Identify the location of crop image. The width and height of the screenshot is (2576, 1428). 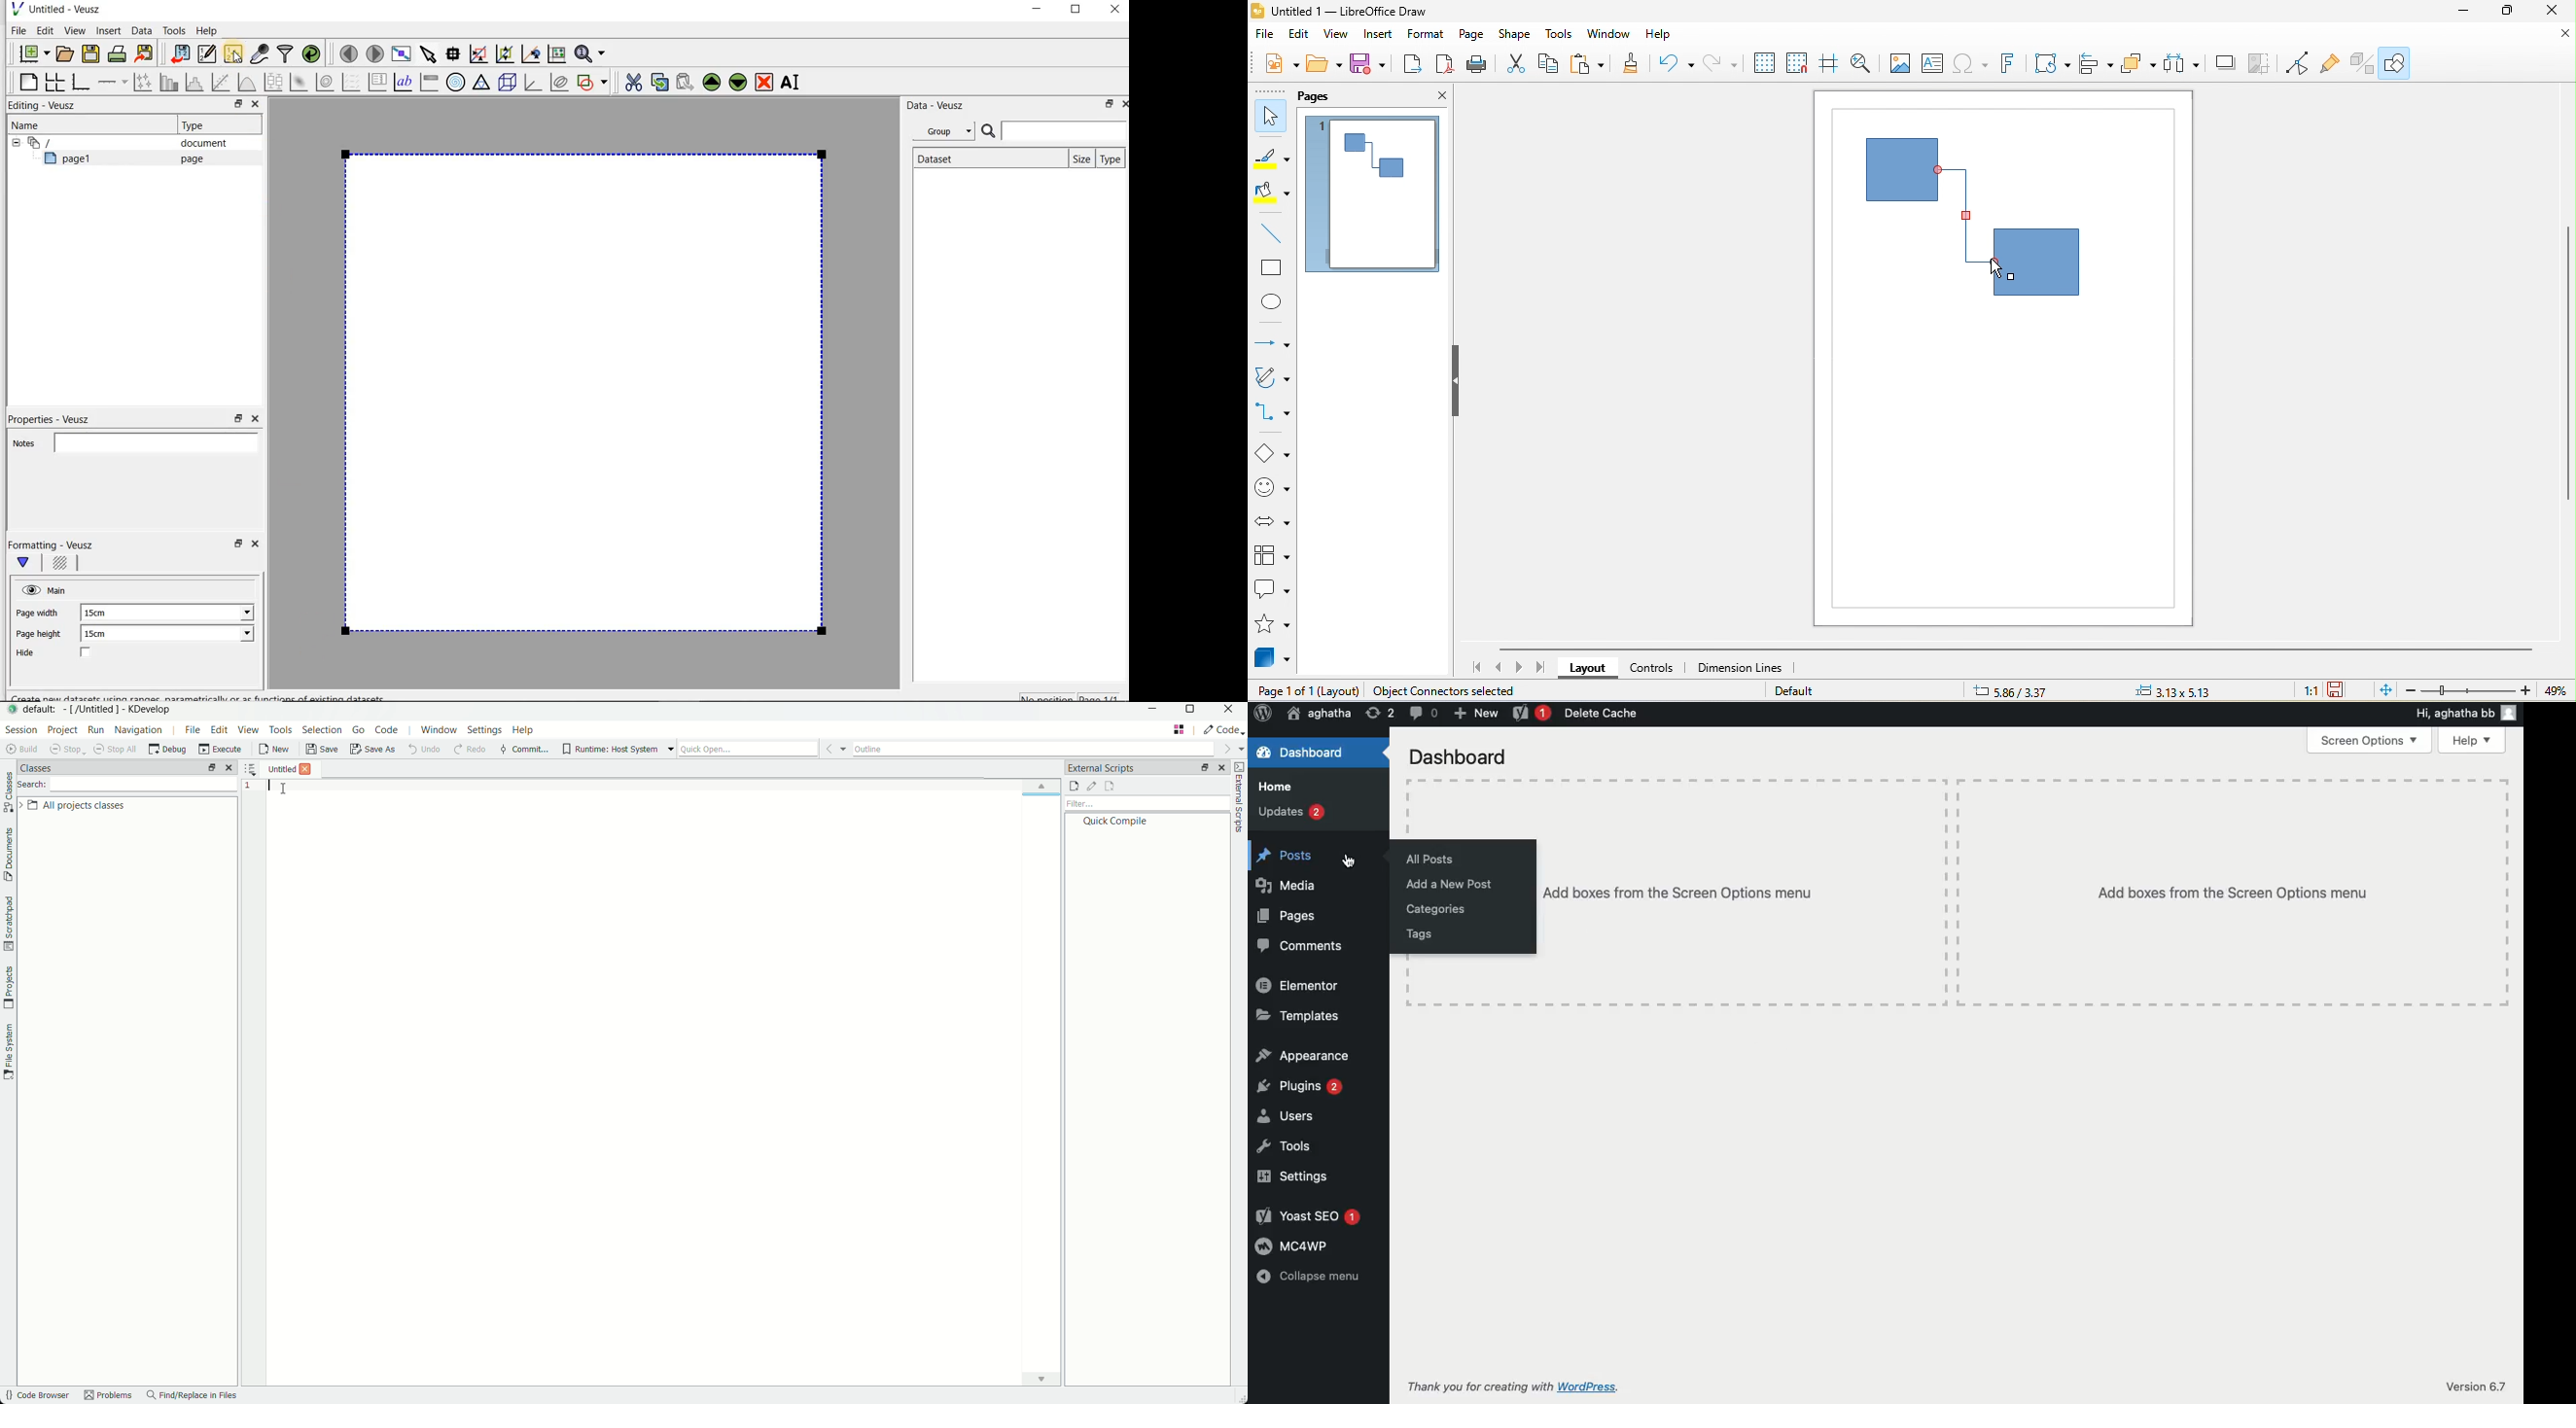
(2263, 63).